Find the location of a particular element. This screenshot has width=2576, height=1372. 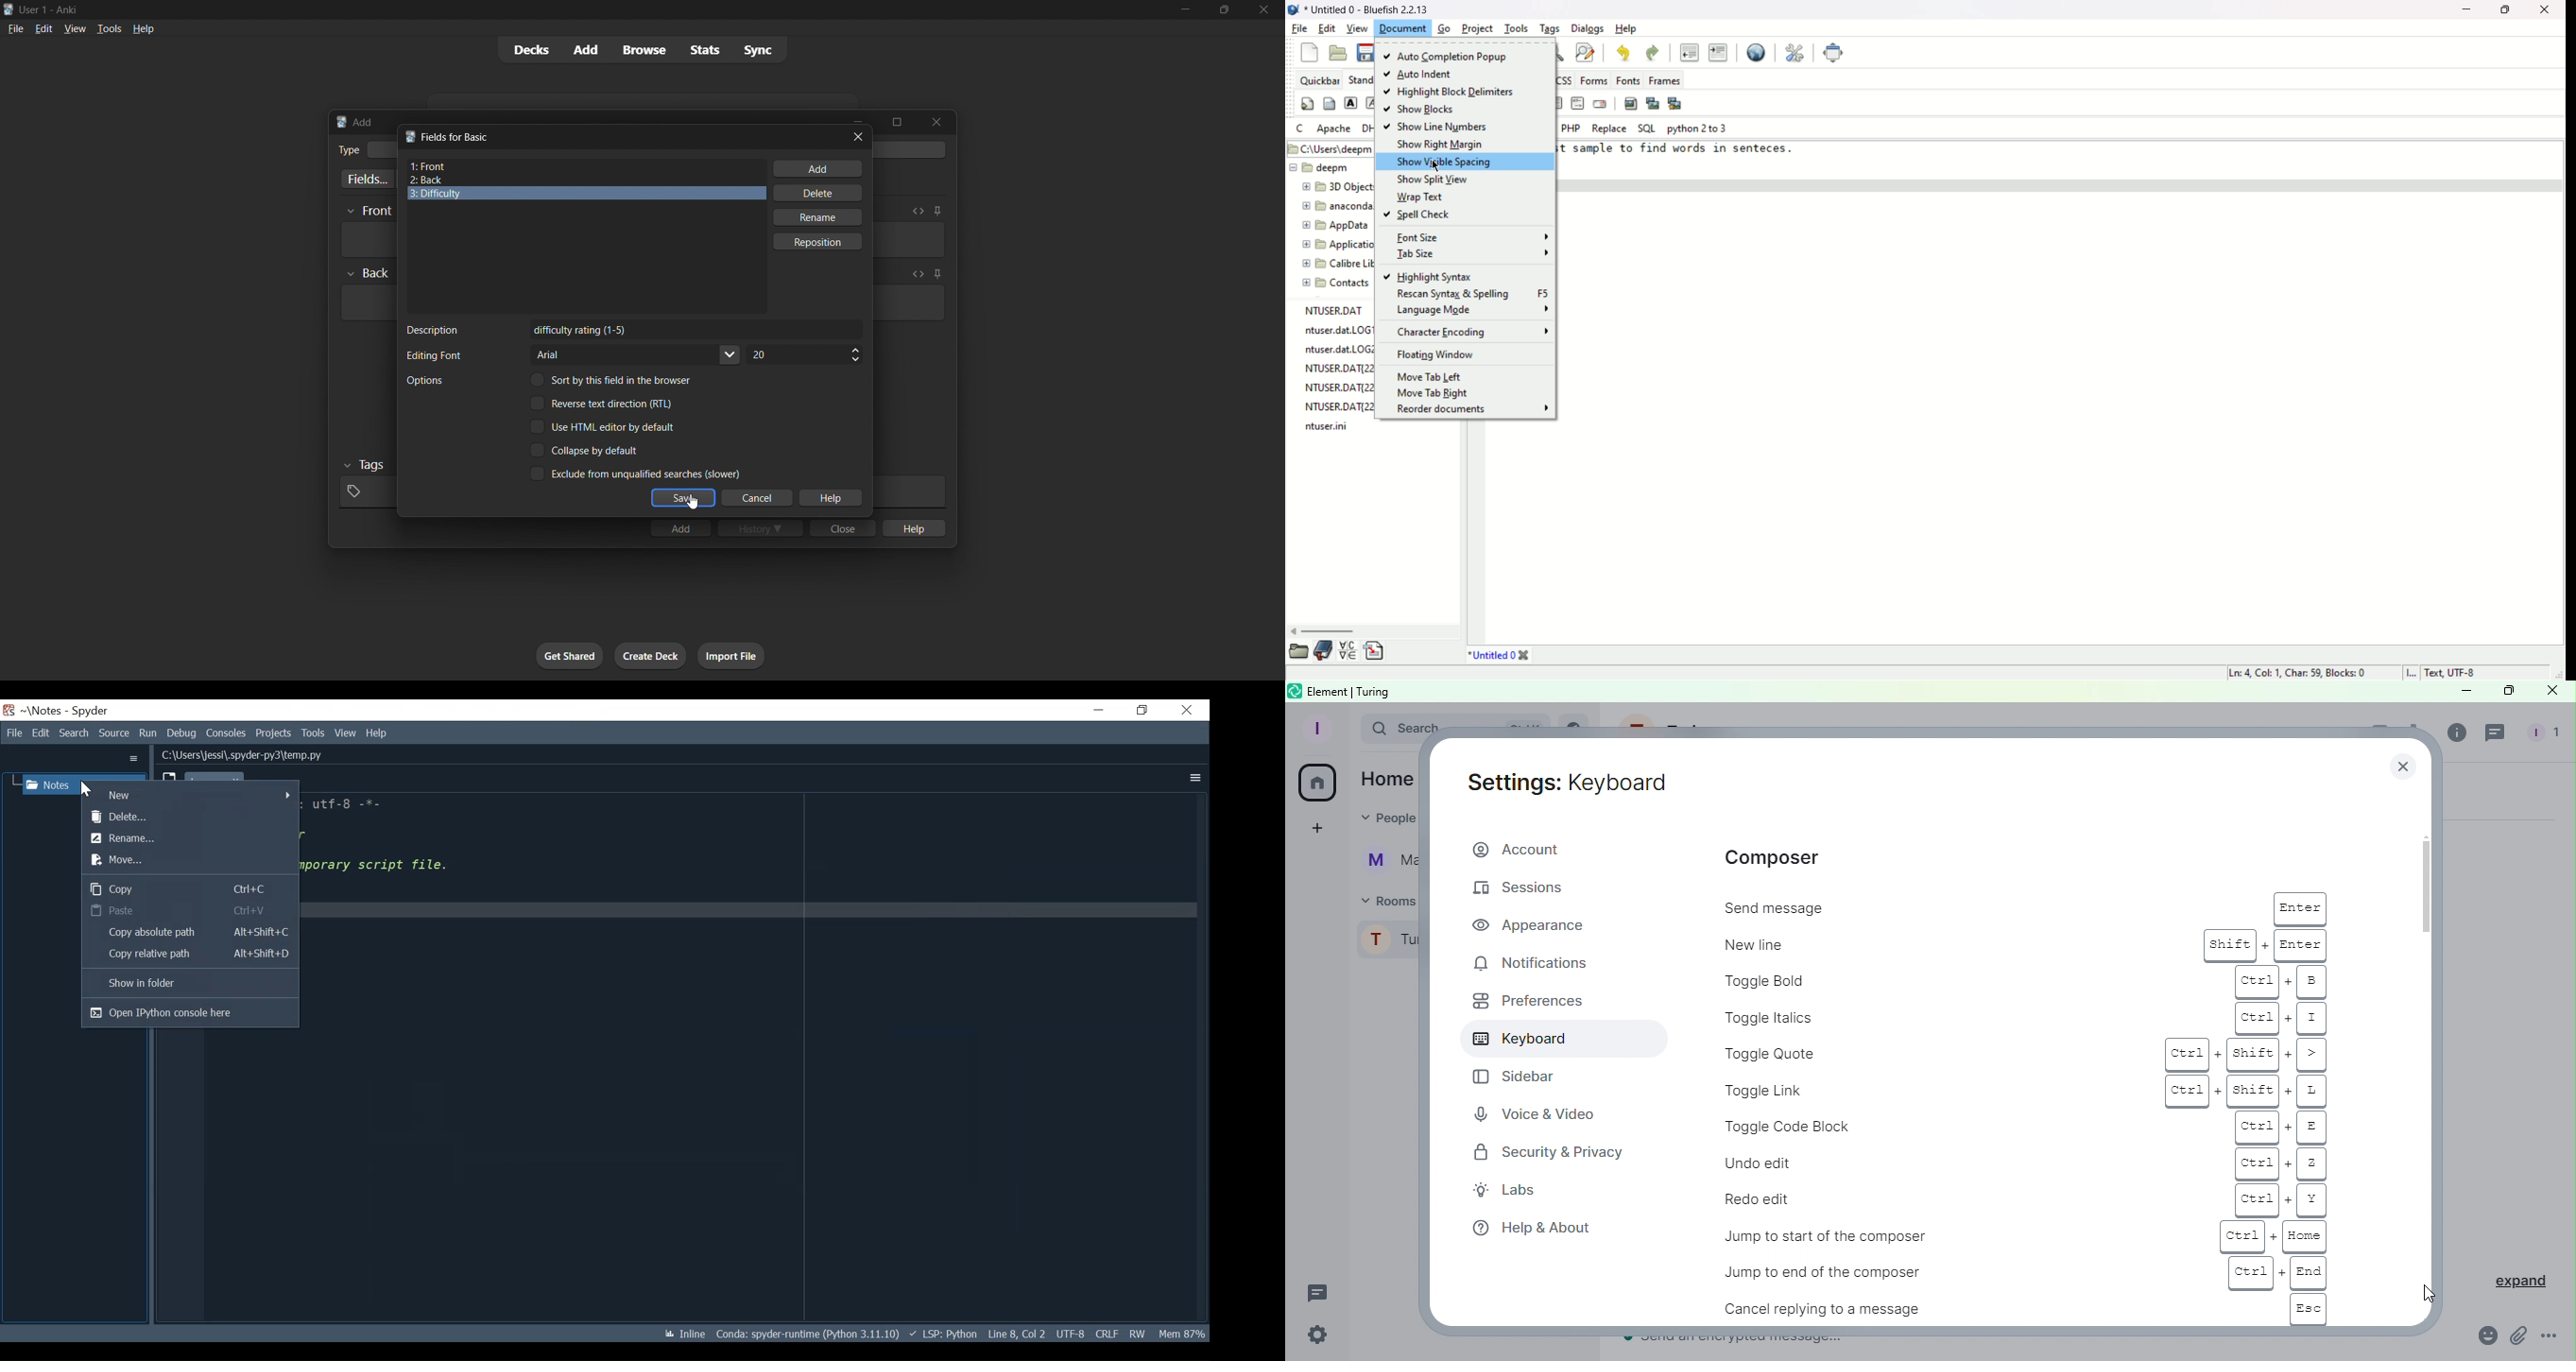

help is located at coordinates (913, 528).